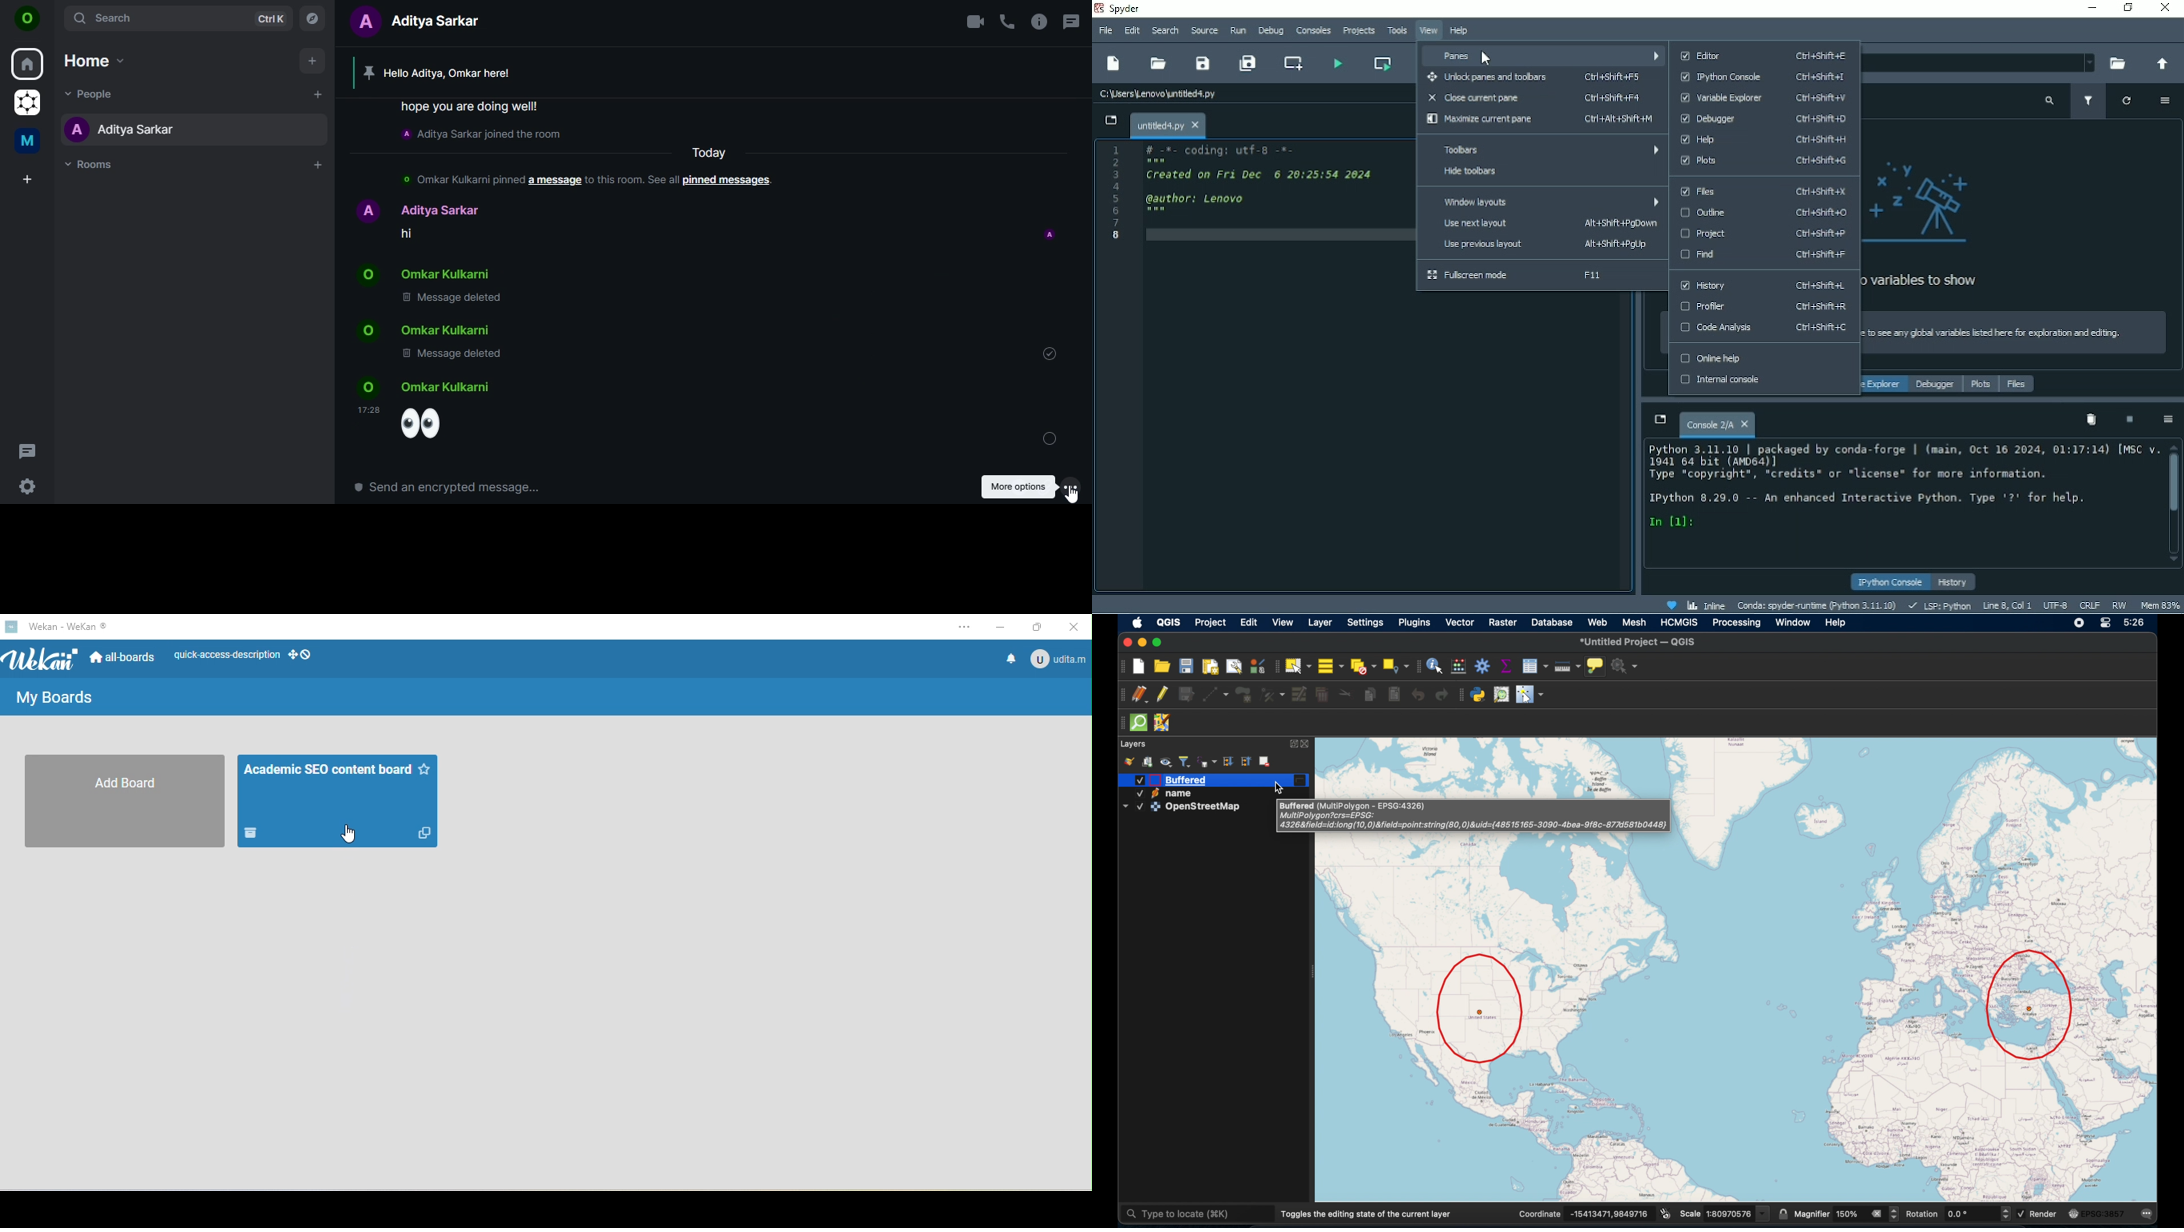 The image size is (2184, 1232). Describe the element at coordinates (565, 214) in the screenshot. I see `text` at that location.